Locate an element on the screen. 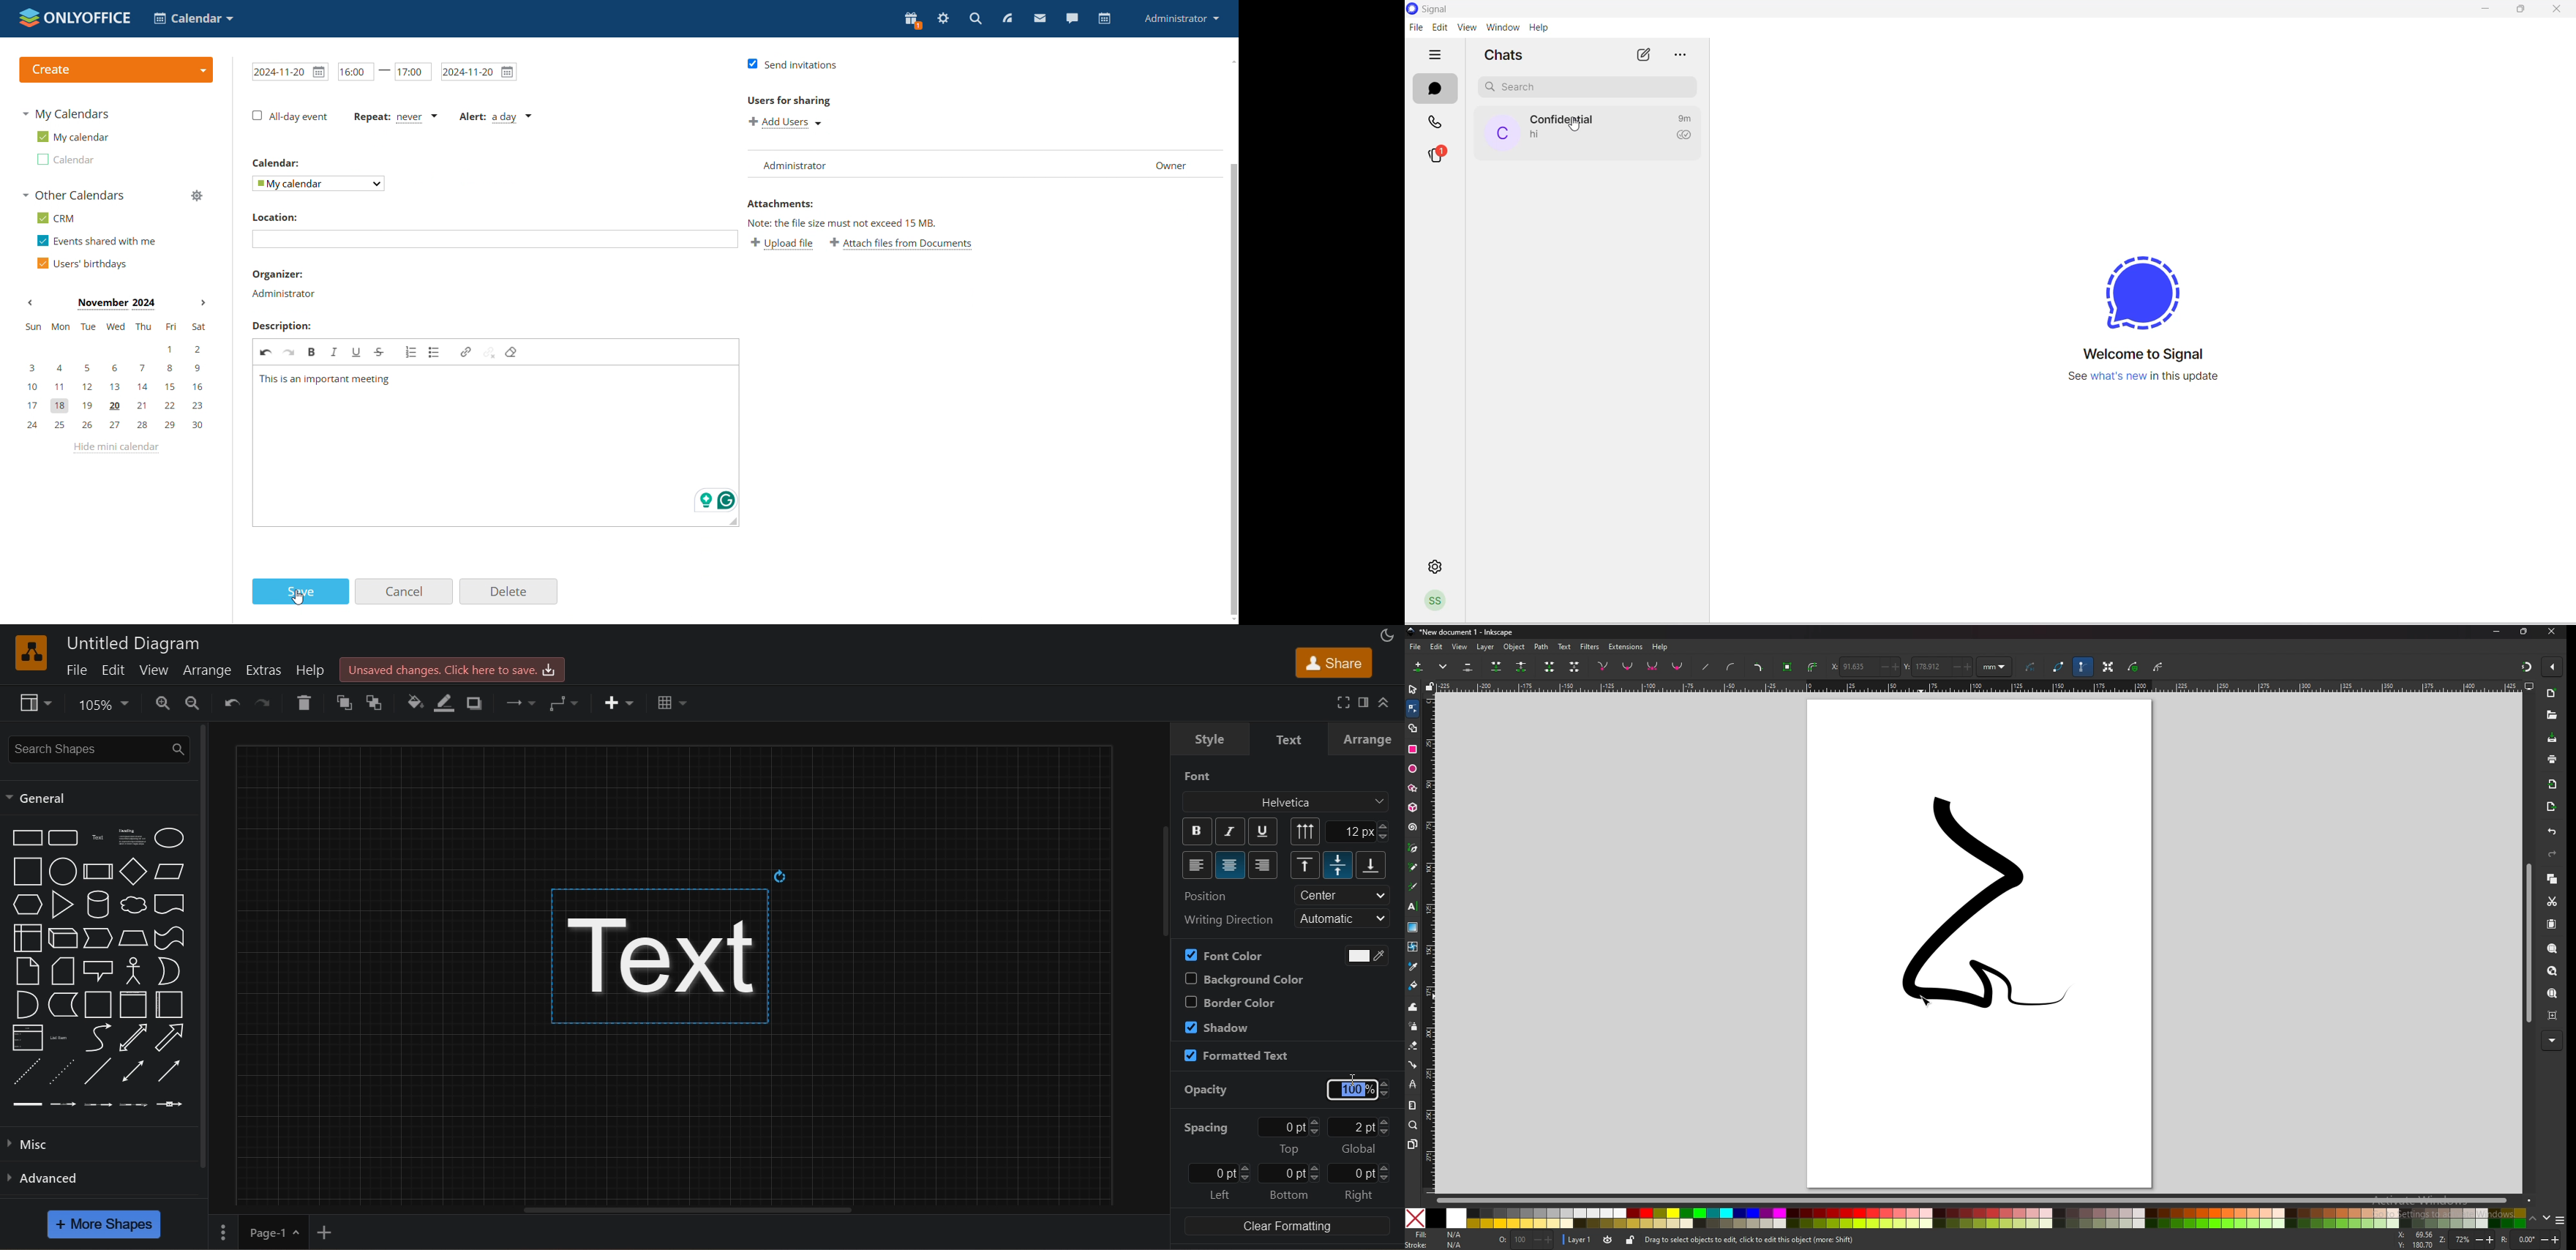  misc is located at coordinates (96, 1144).